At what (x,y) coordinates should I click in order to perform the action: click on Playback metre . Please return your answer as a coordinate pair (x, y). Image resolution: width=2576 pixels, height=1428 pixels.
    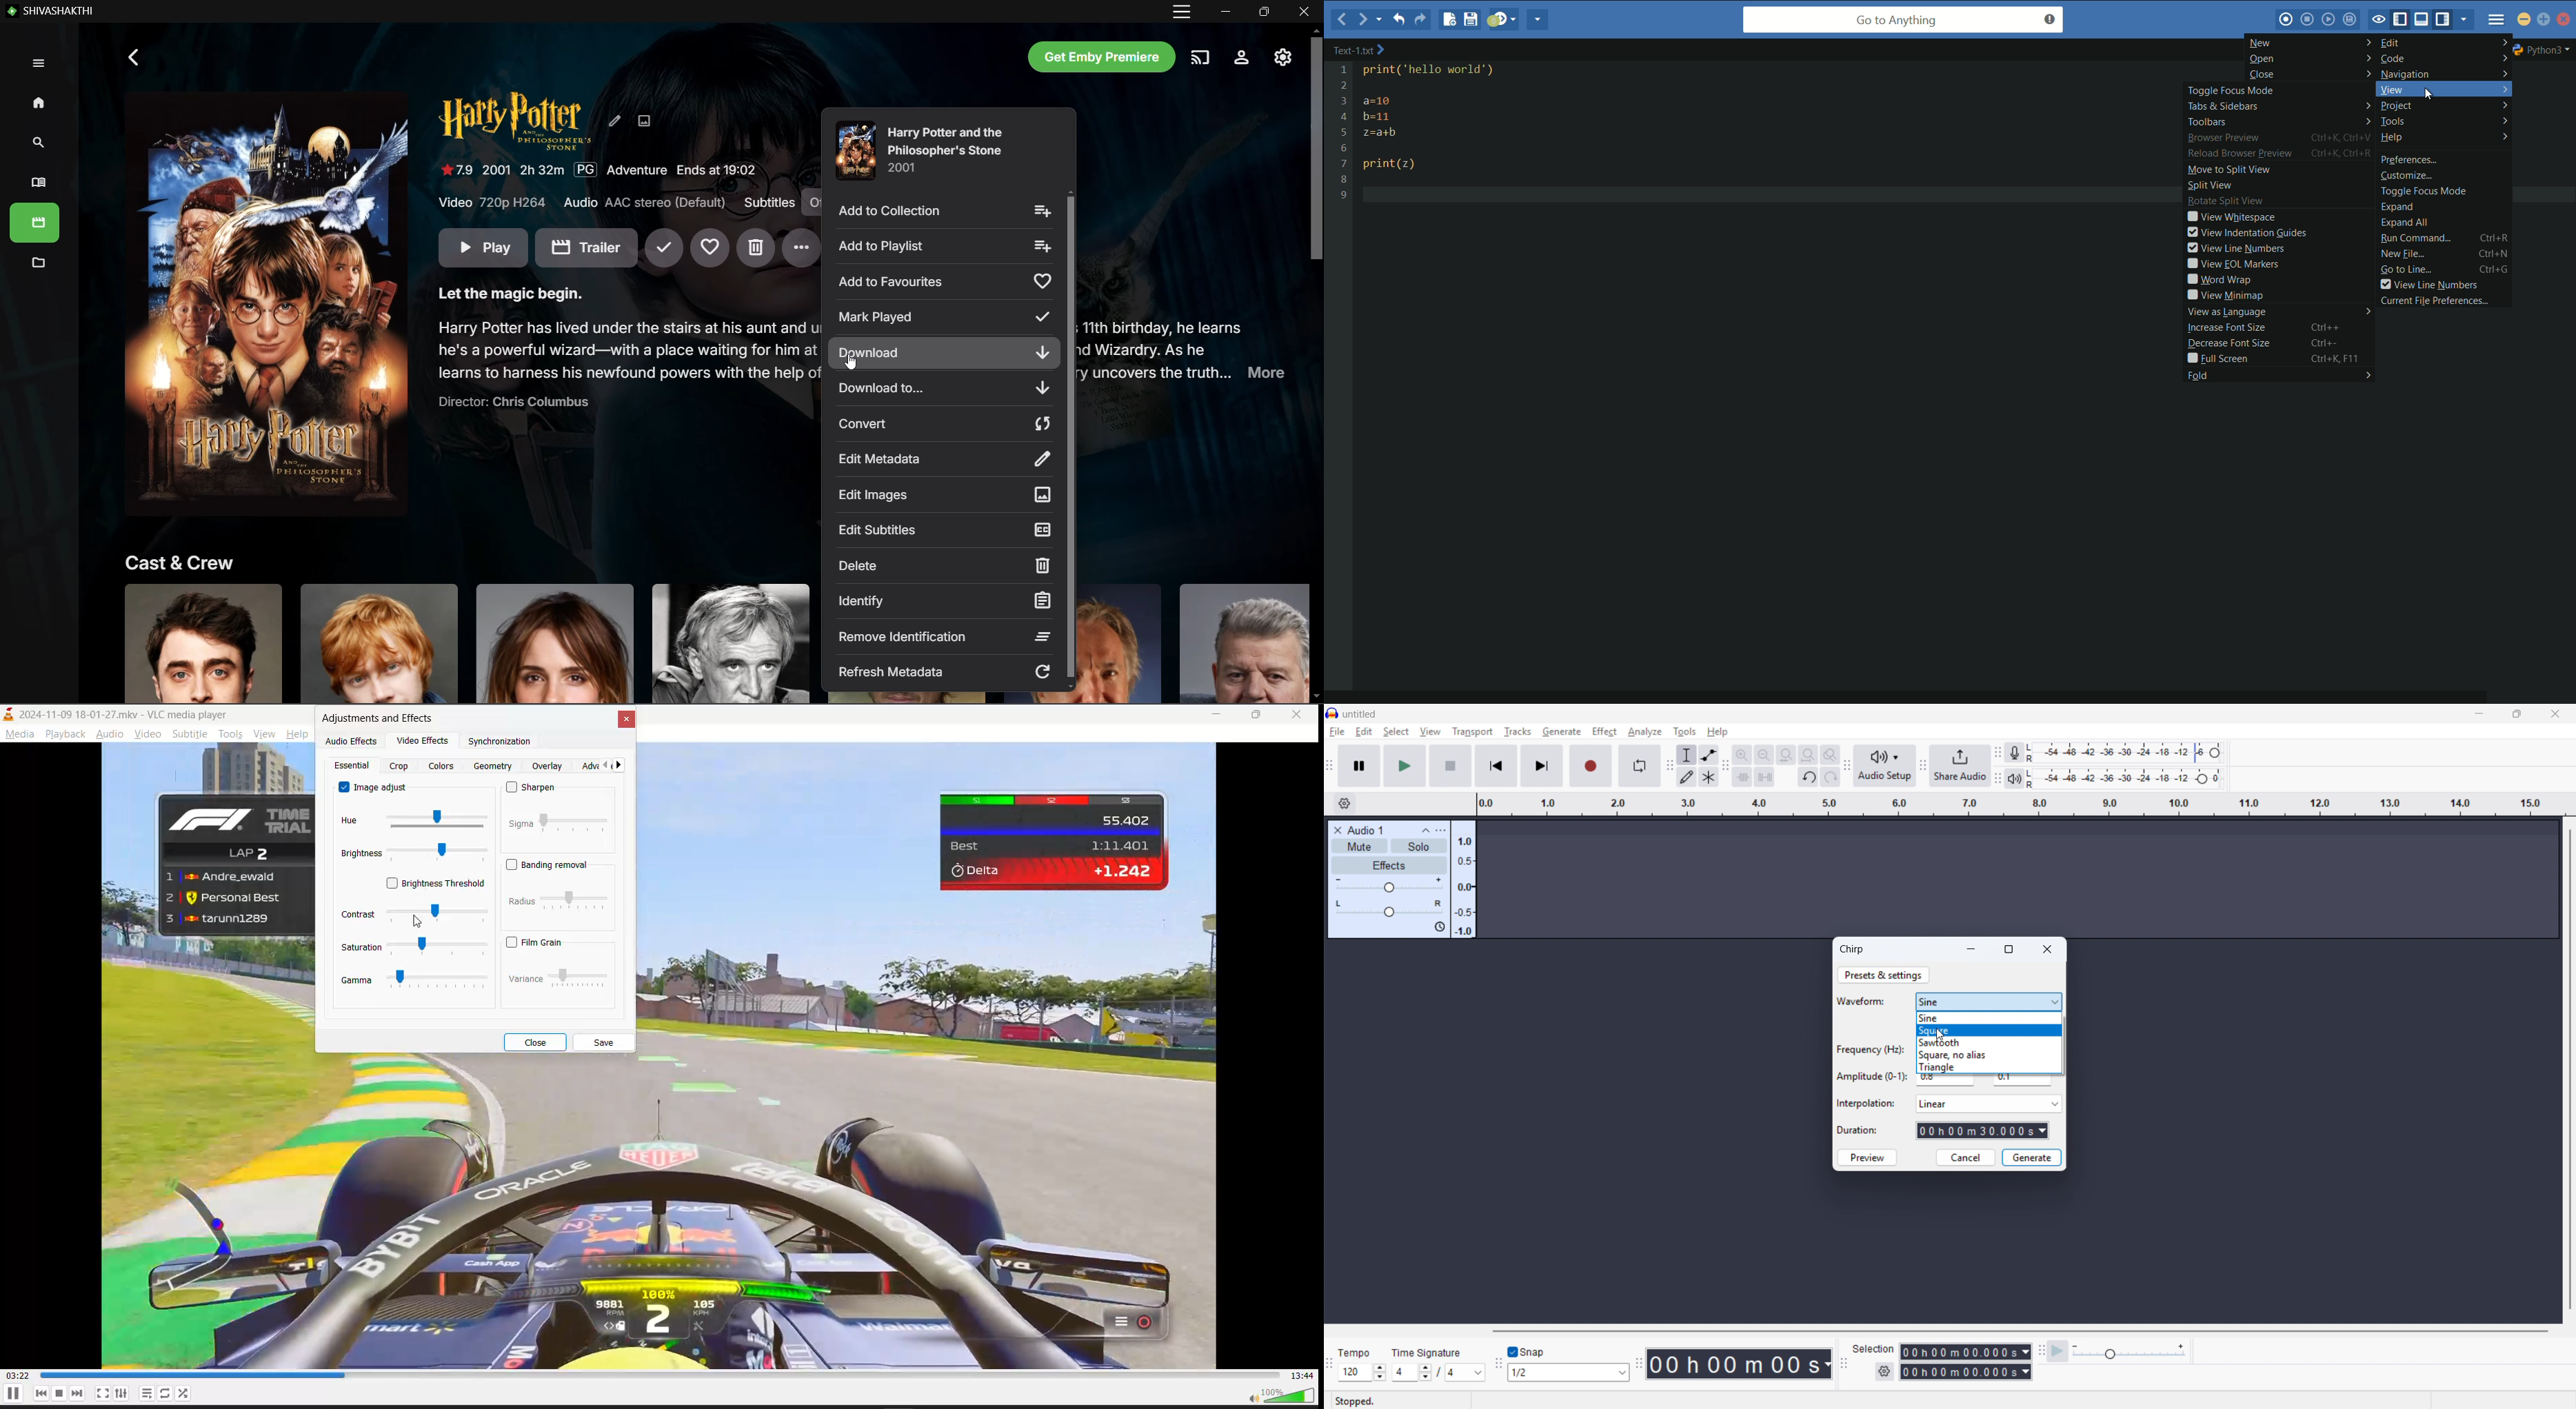
    Looking at the image, I should click on (2015, 778).